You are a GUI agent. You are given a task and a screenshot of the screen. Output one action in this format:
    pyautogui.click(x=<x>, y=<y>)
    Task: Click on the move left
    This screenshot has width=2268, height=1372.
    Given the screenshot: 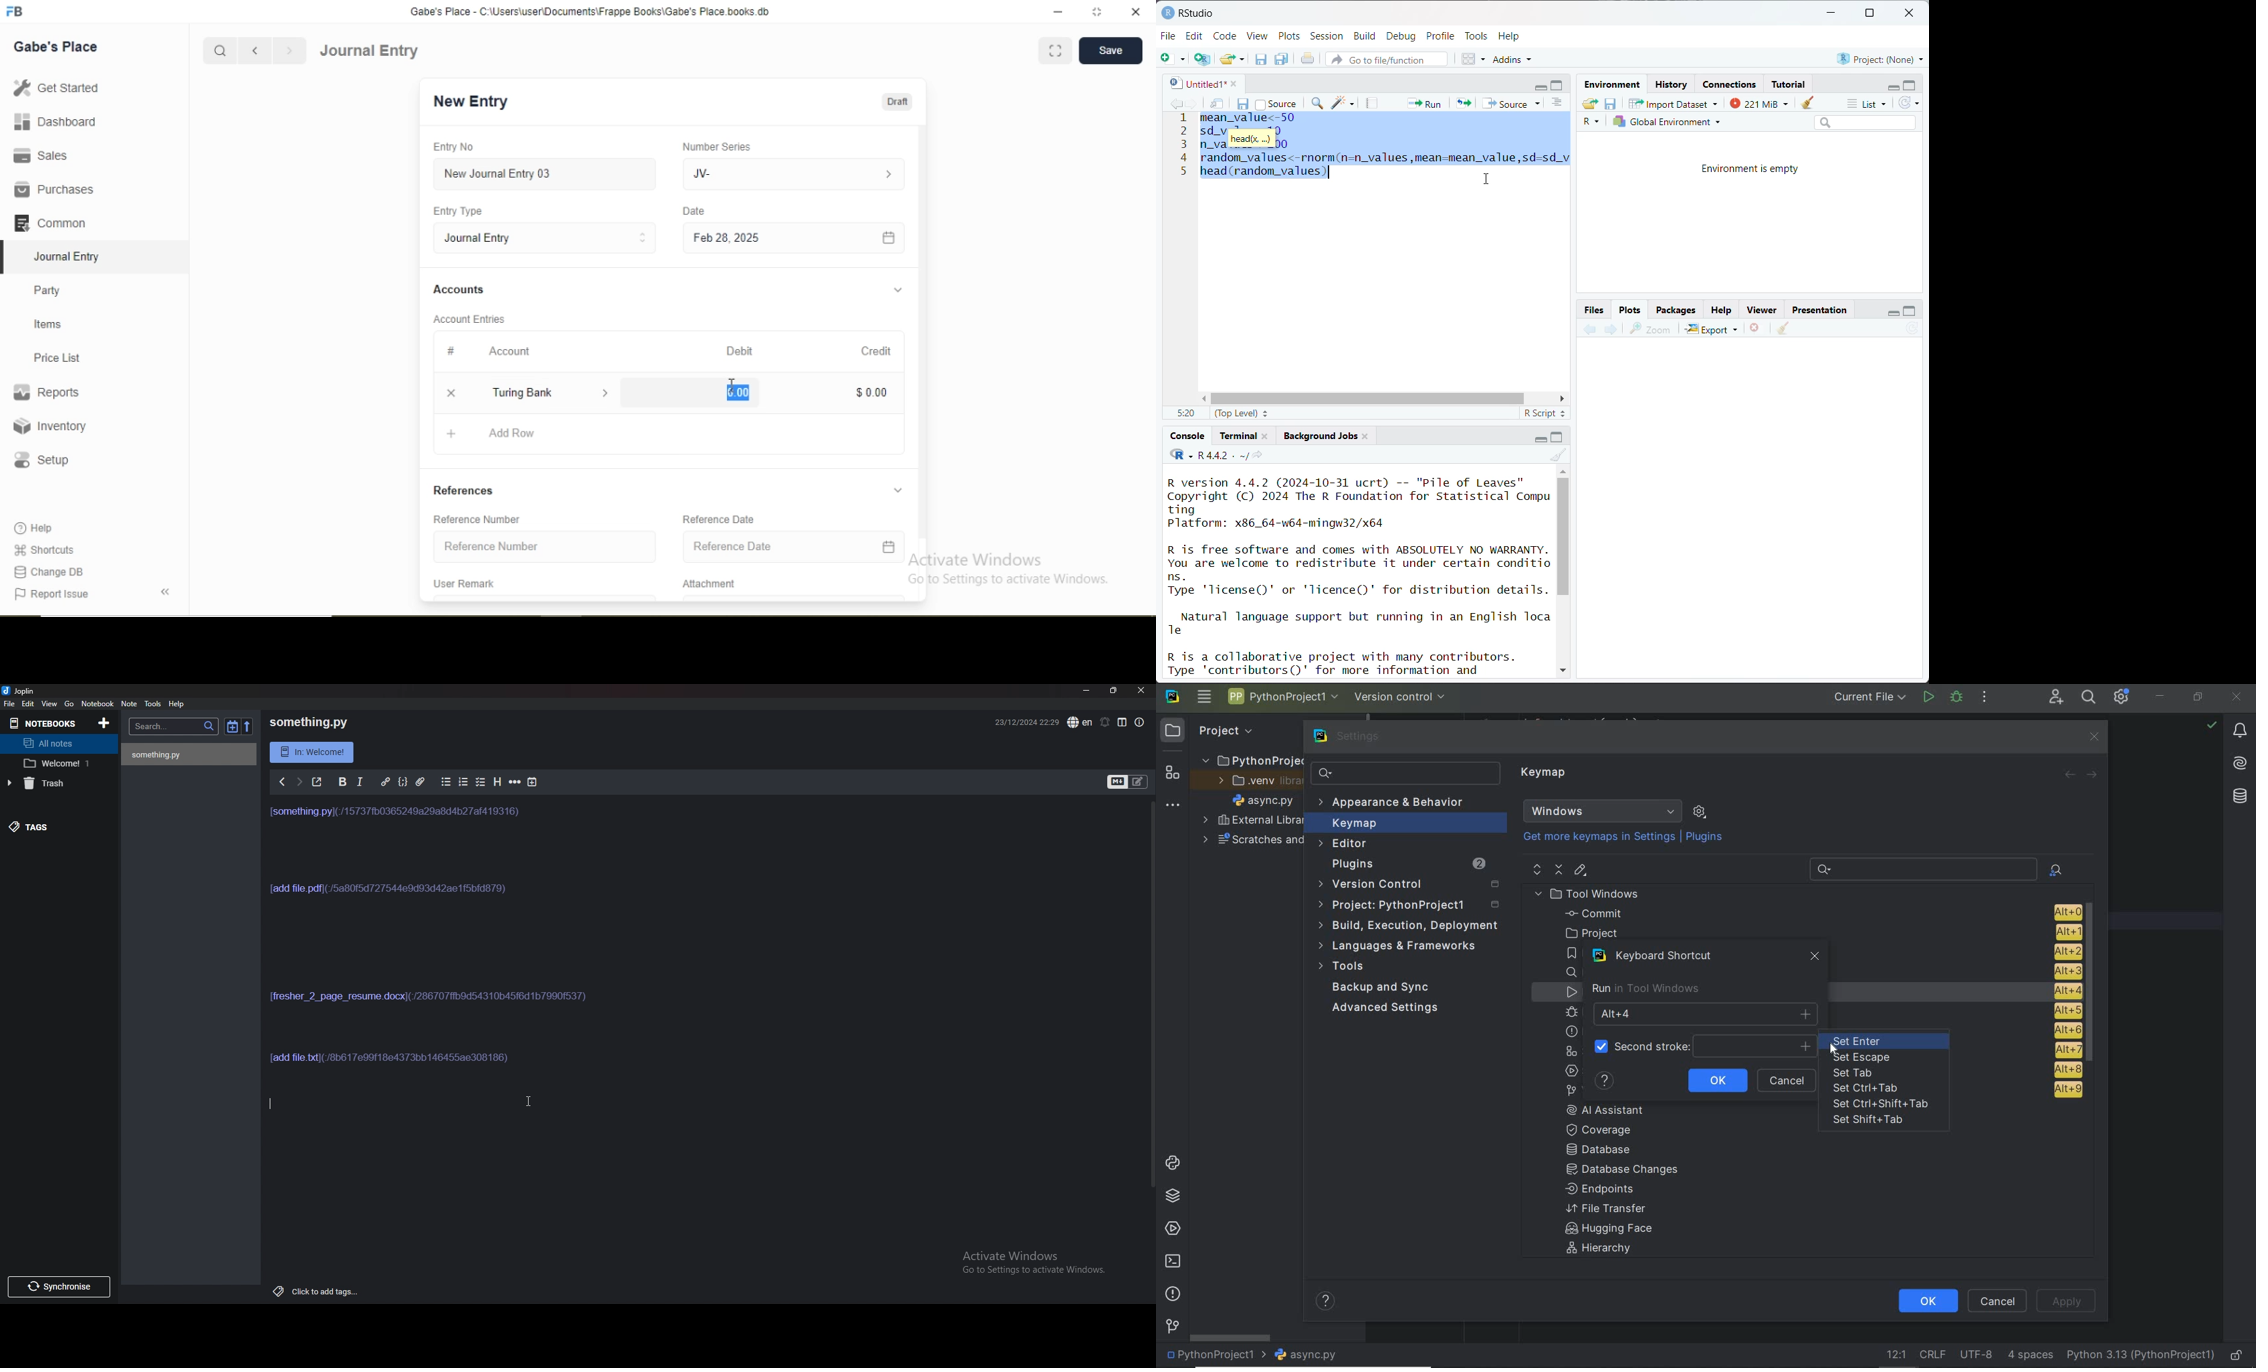 What is the action you would take?
    pyautogui.click(x=1207, y=399)
    